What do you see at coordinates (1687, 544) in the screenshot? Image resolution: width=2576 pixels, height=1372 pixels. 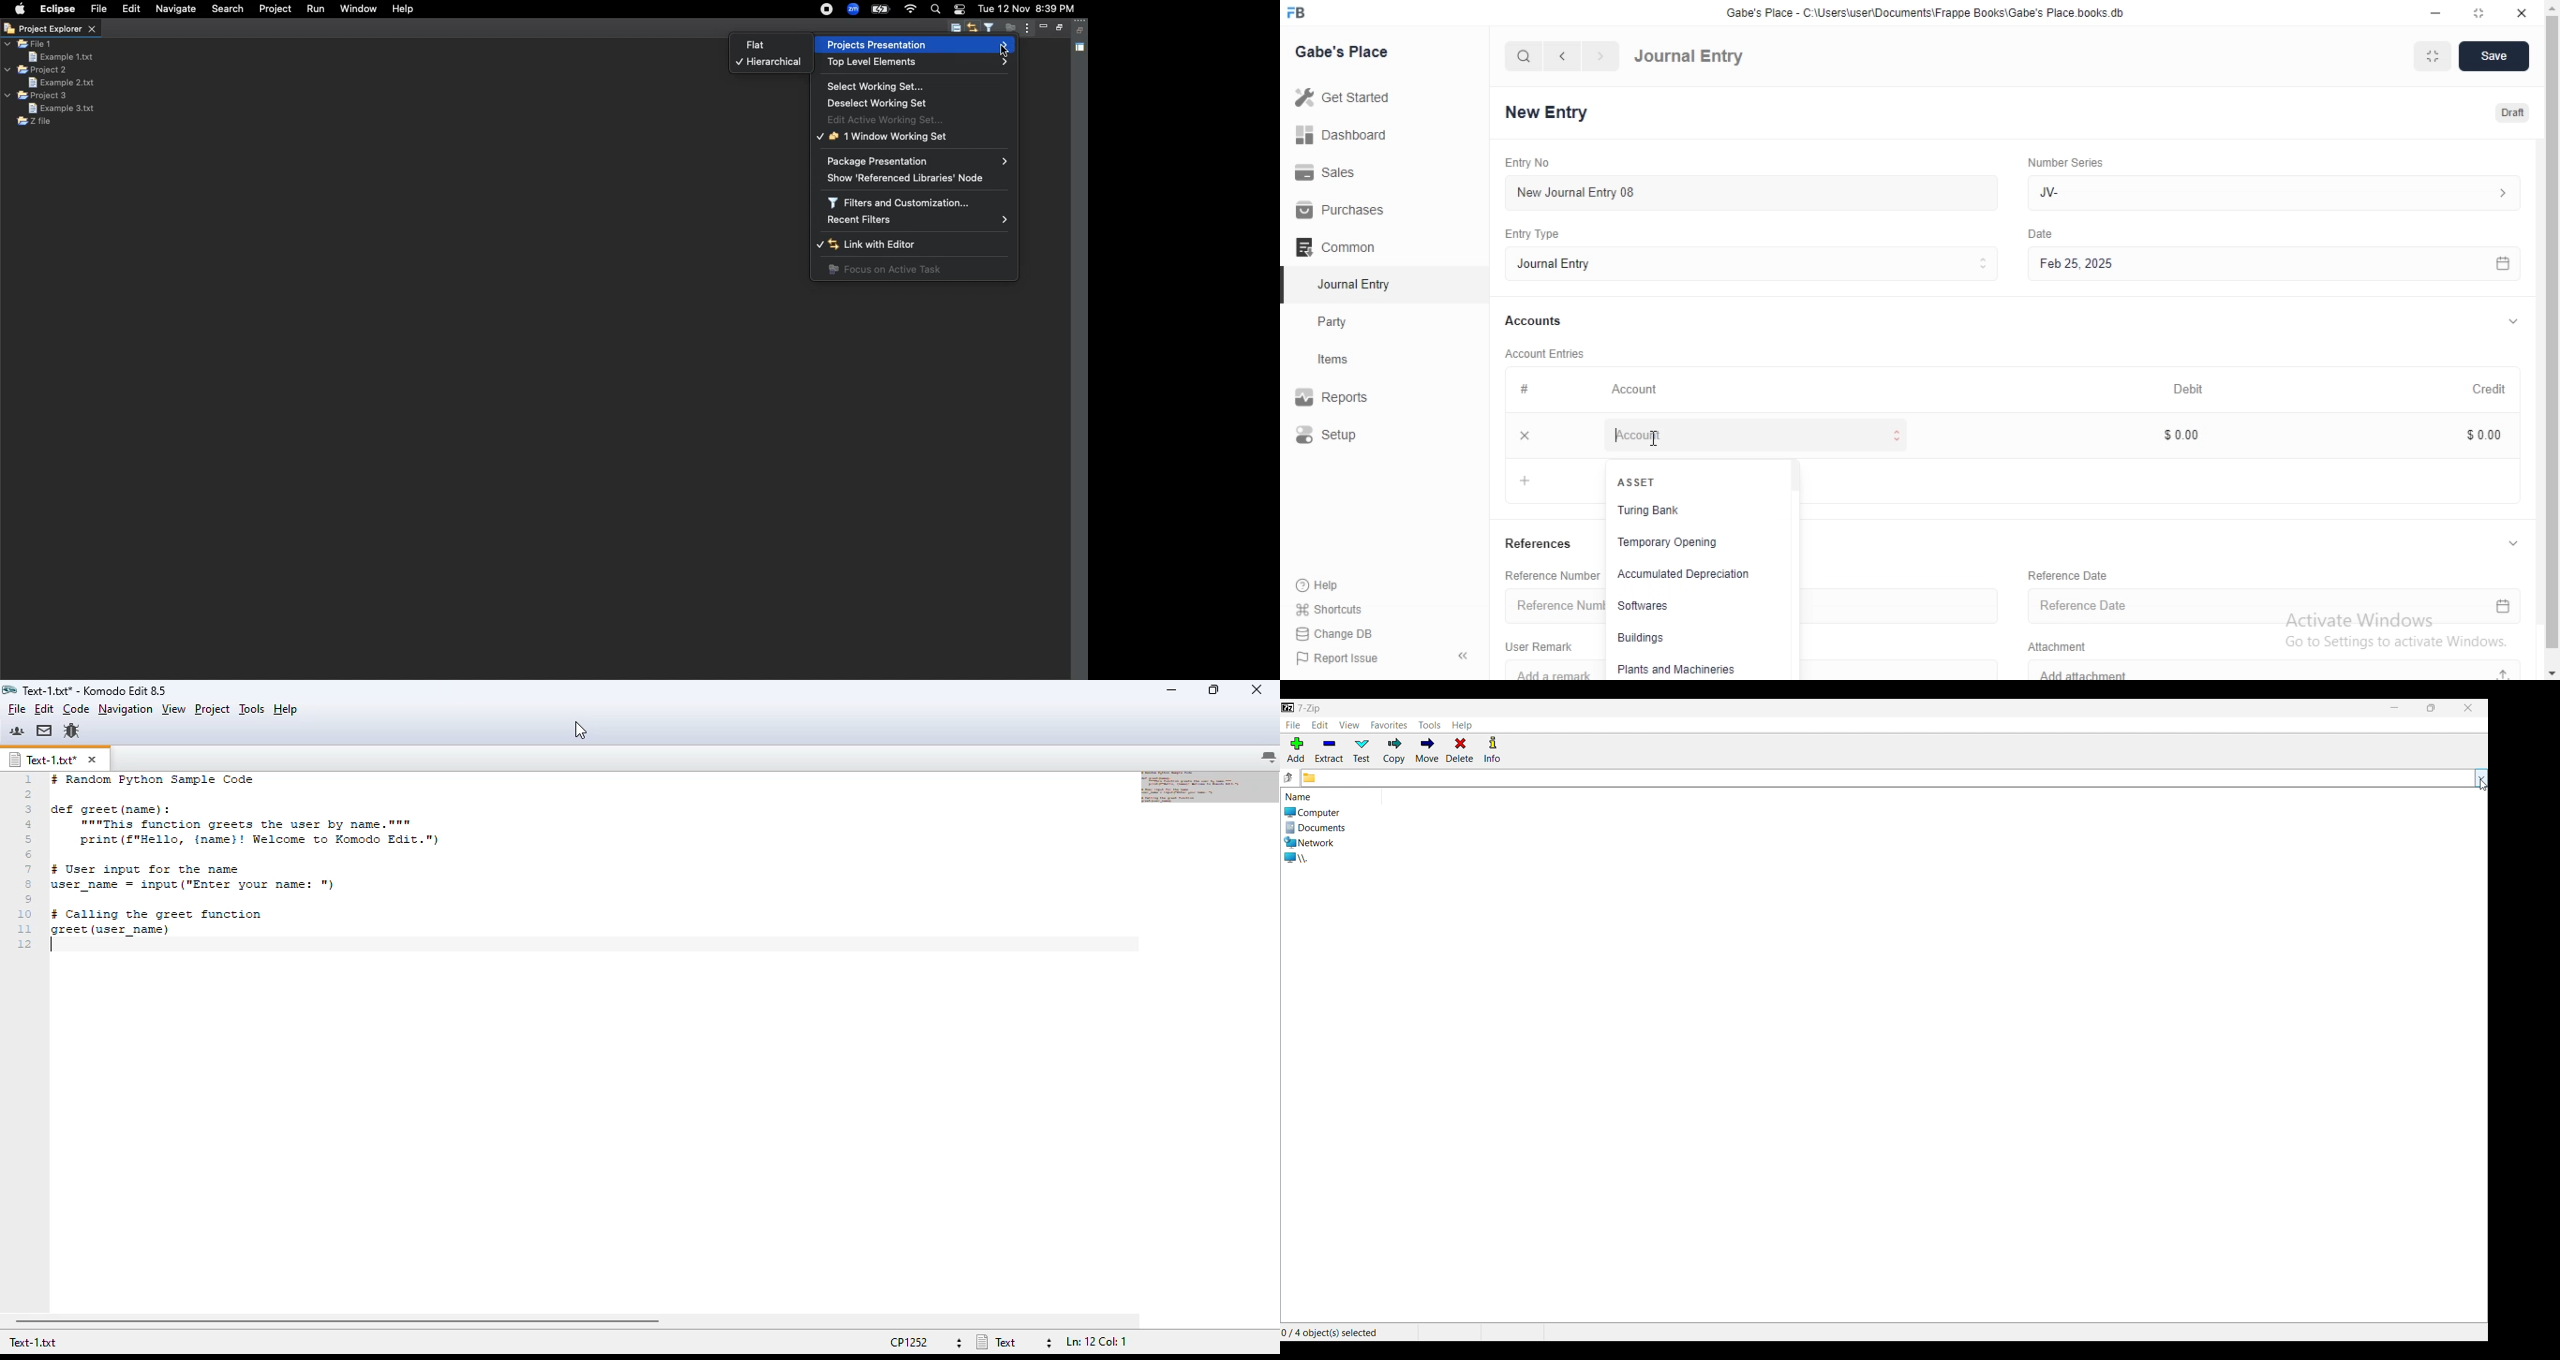 I see `Temporary Opening` at bounding box center [1687, 544].